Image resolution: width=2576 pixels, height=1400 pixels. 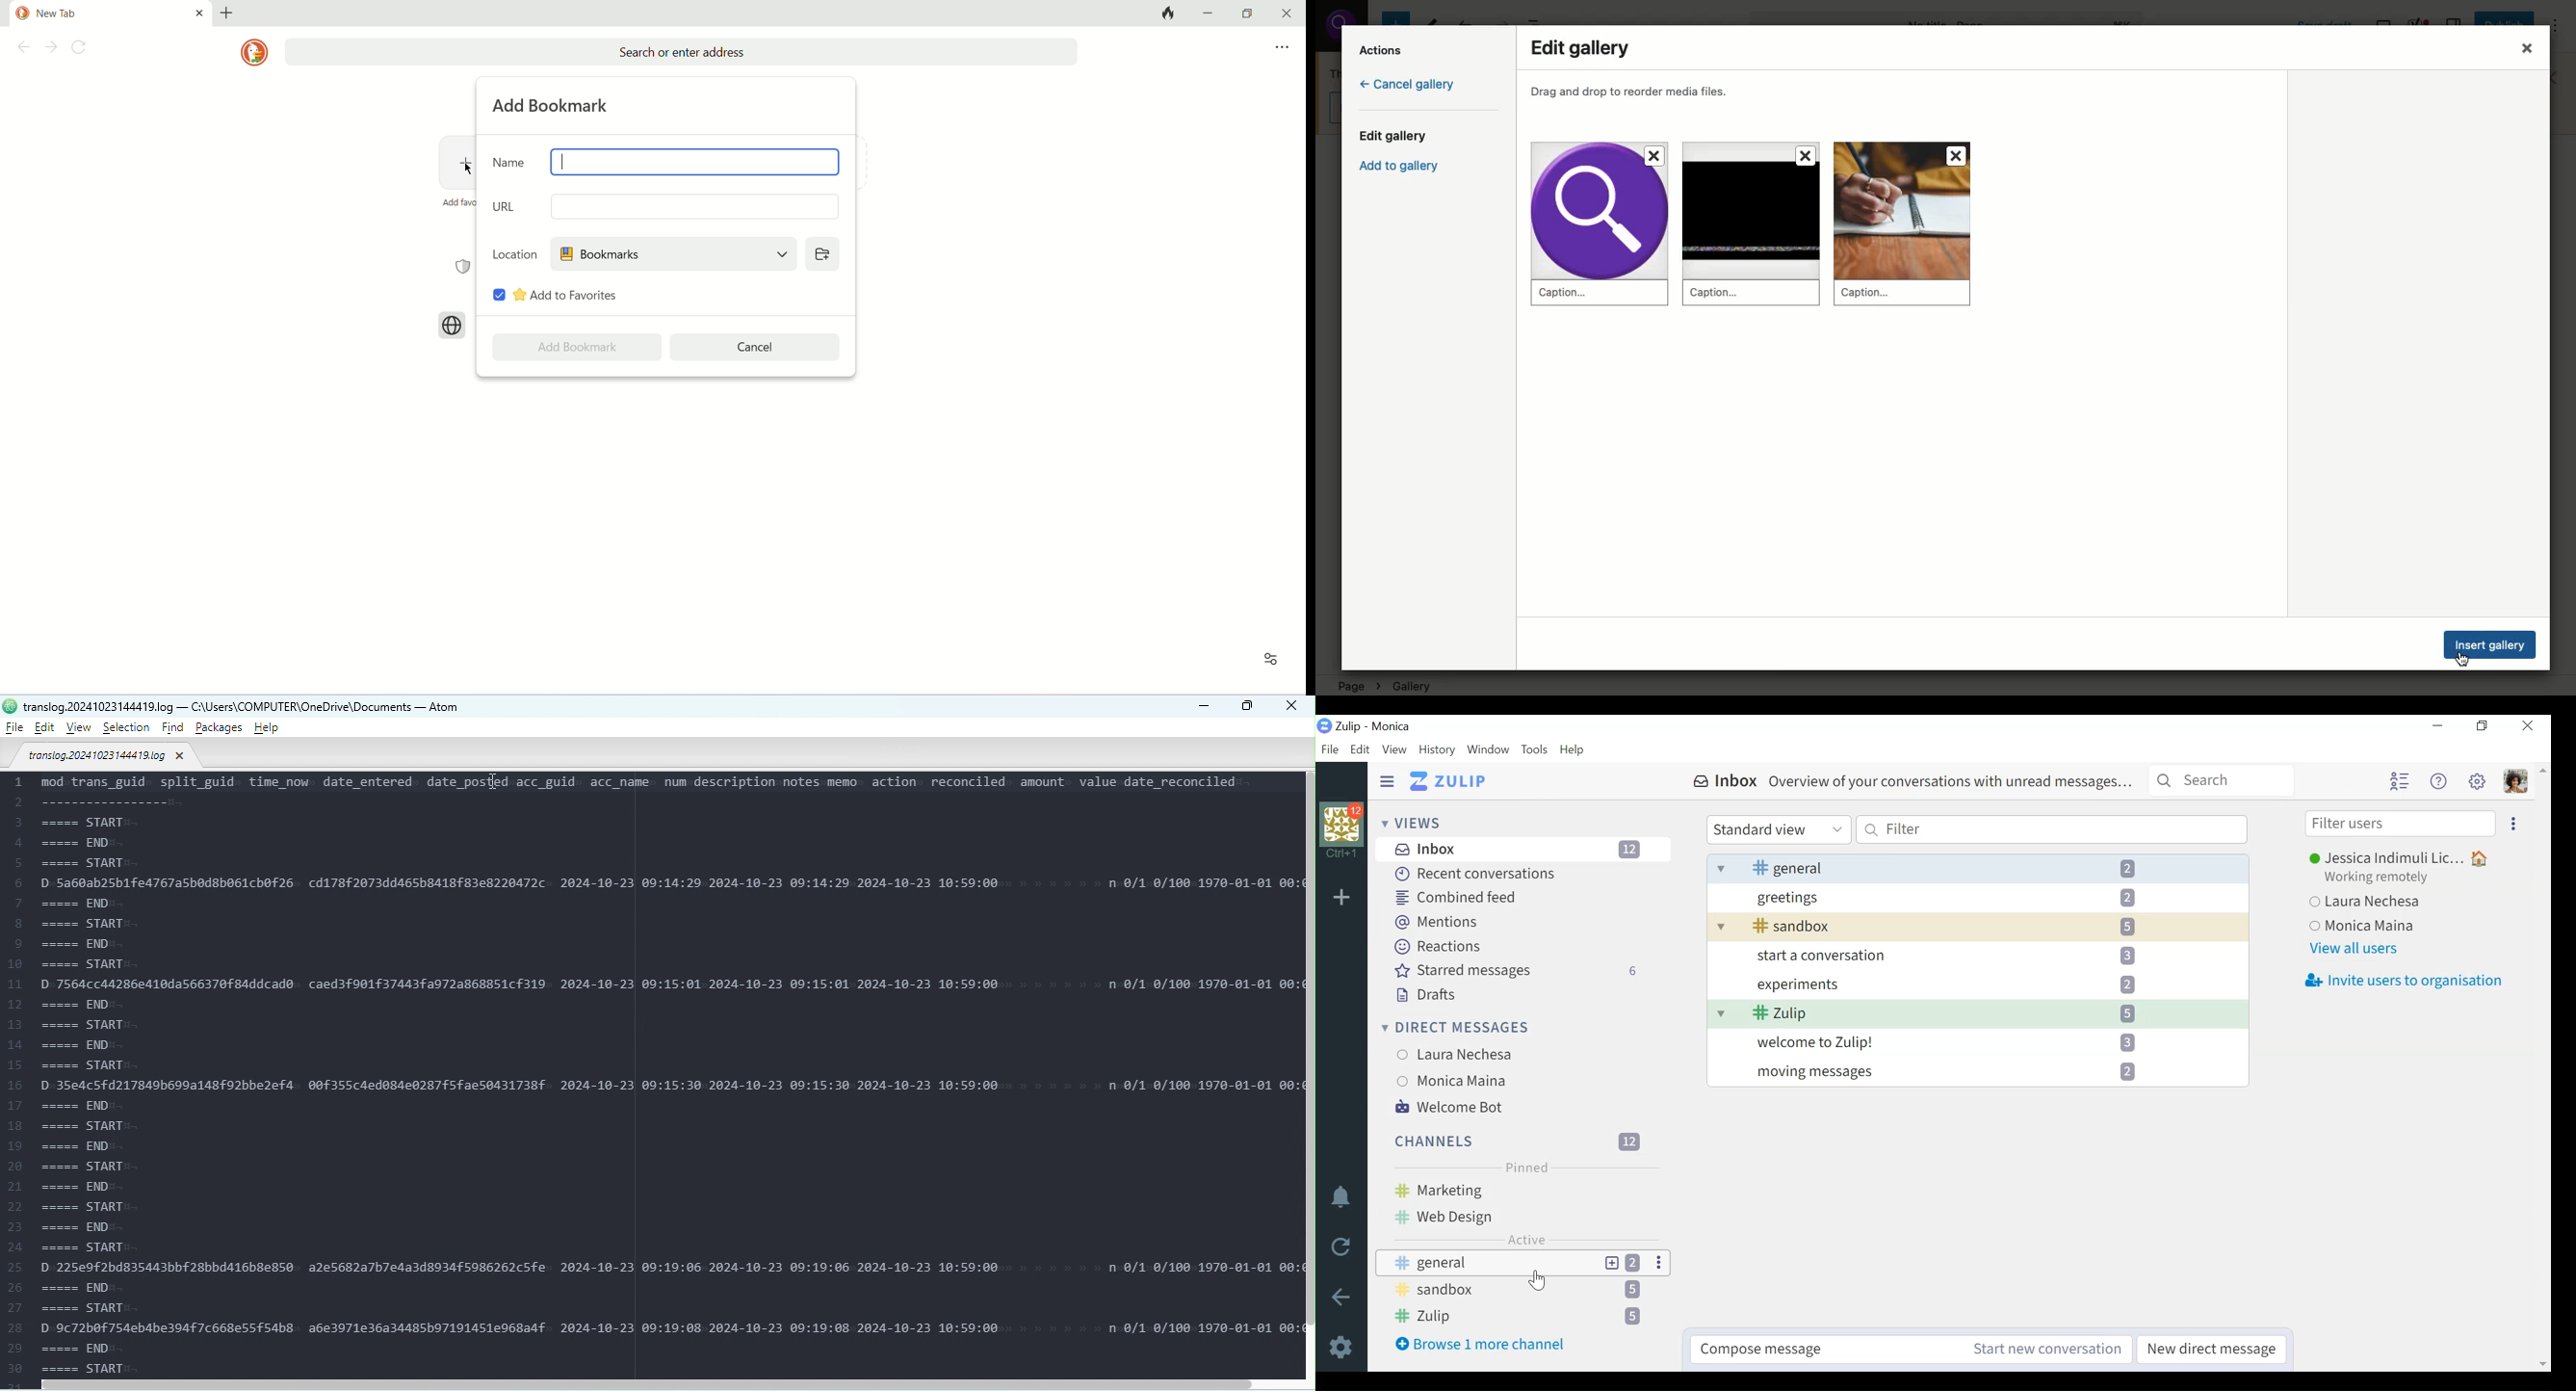 I want to click on Combined feed, so click(x=1459, y=897).